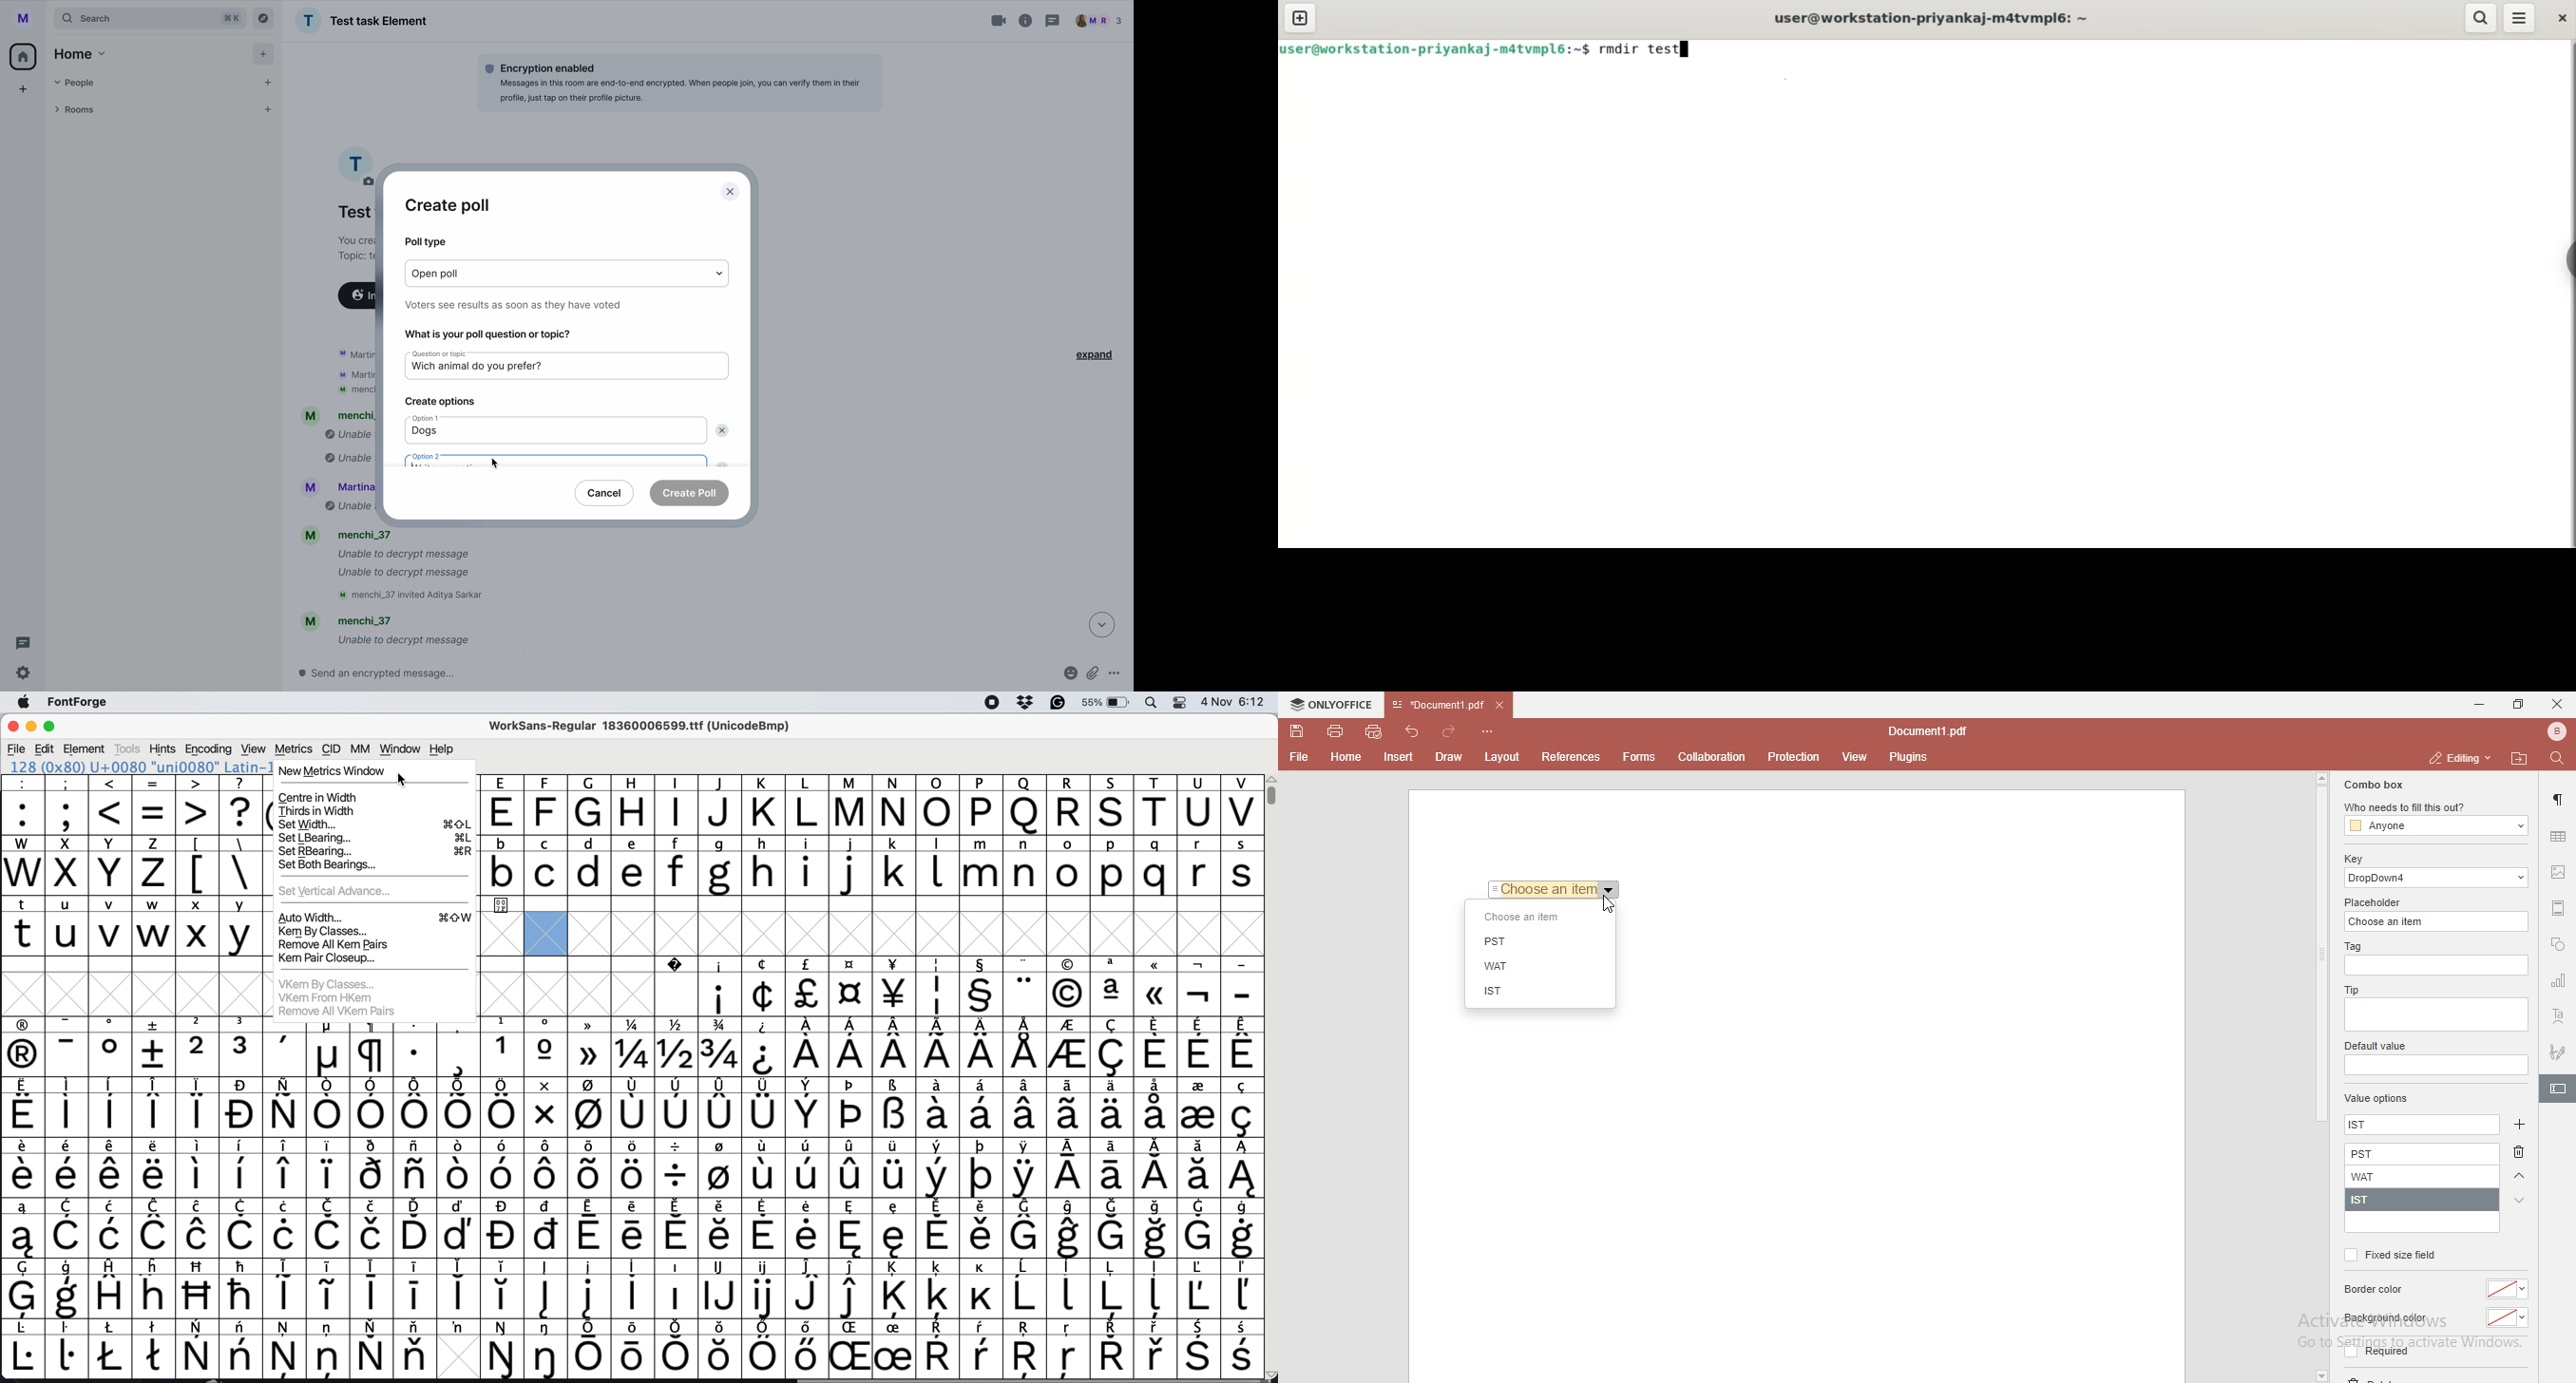 This screenshot has width=2576, height=1400. What do you see at coordinates (1856, 757) in the screenshot?
I see `view` at bounding box center [1856, 757].